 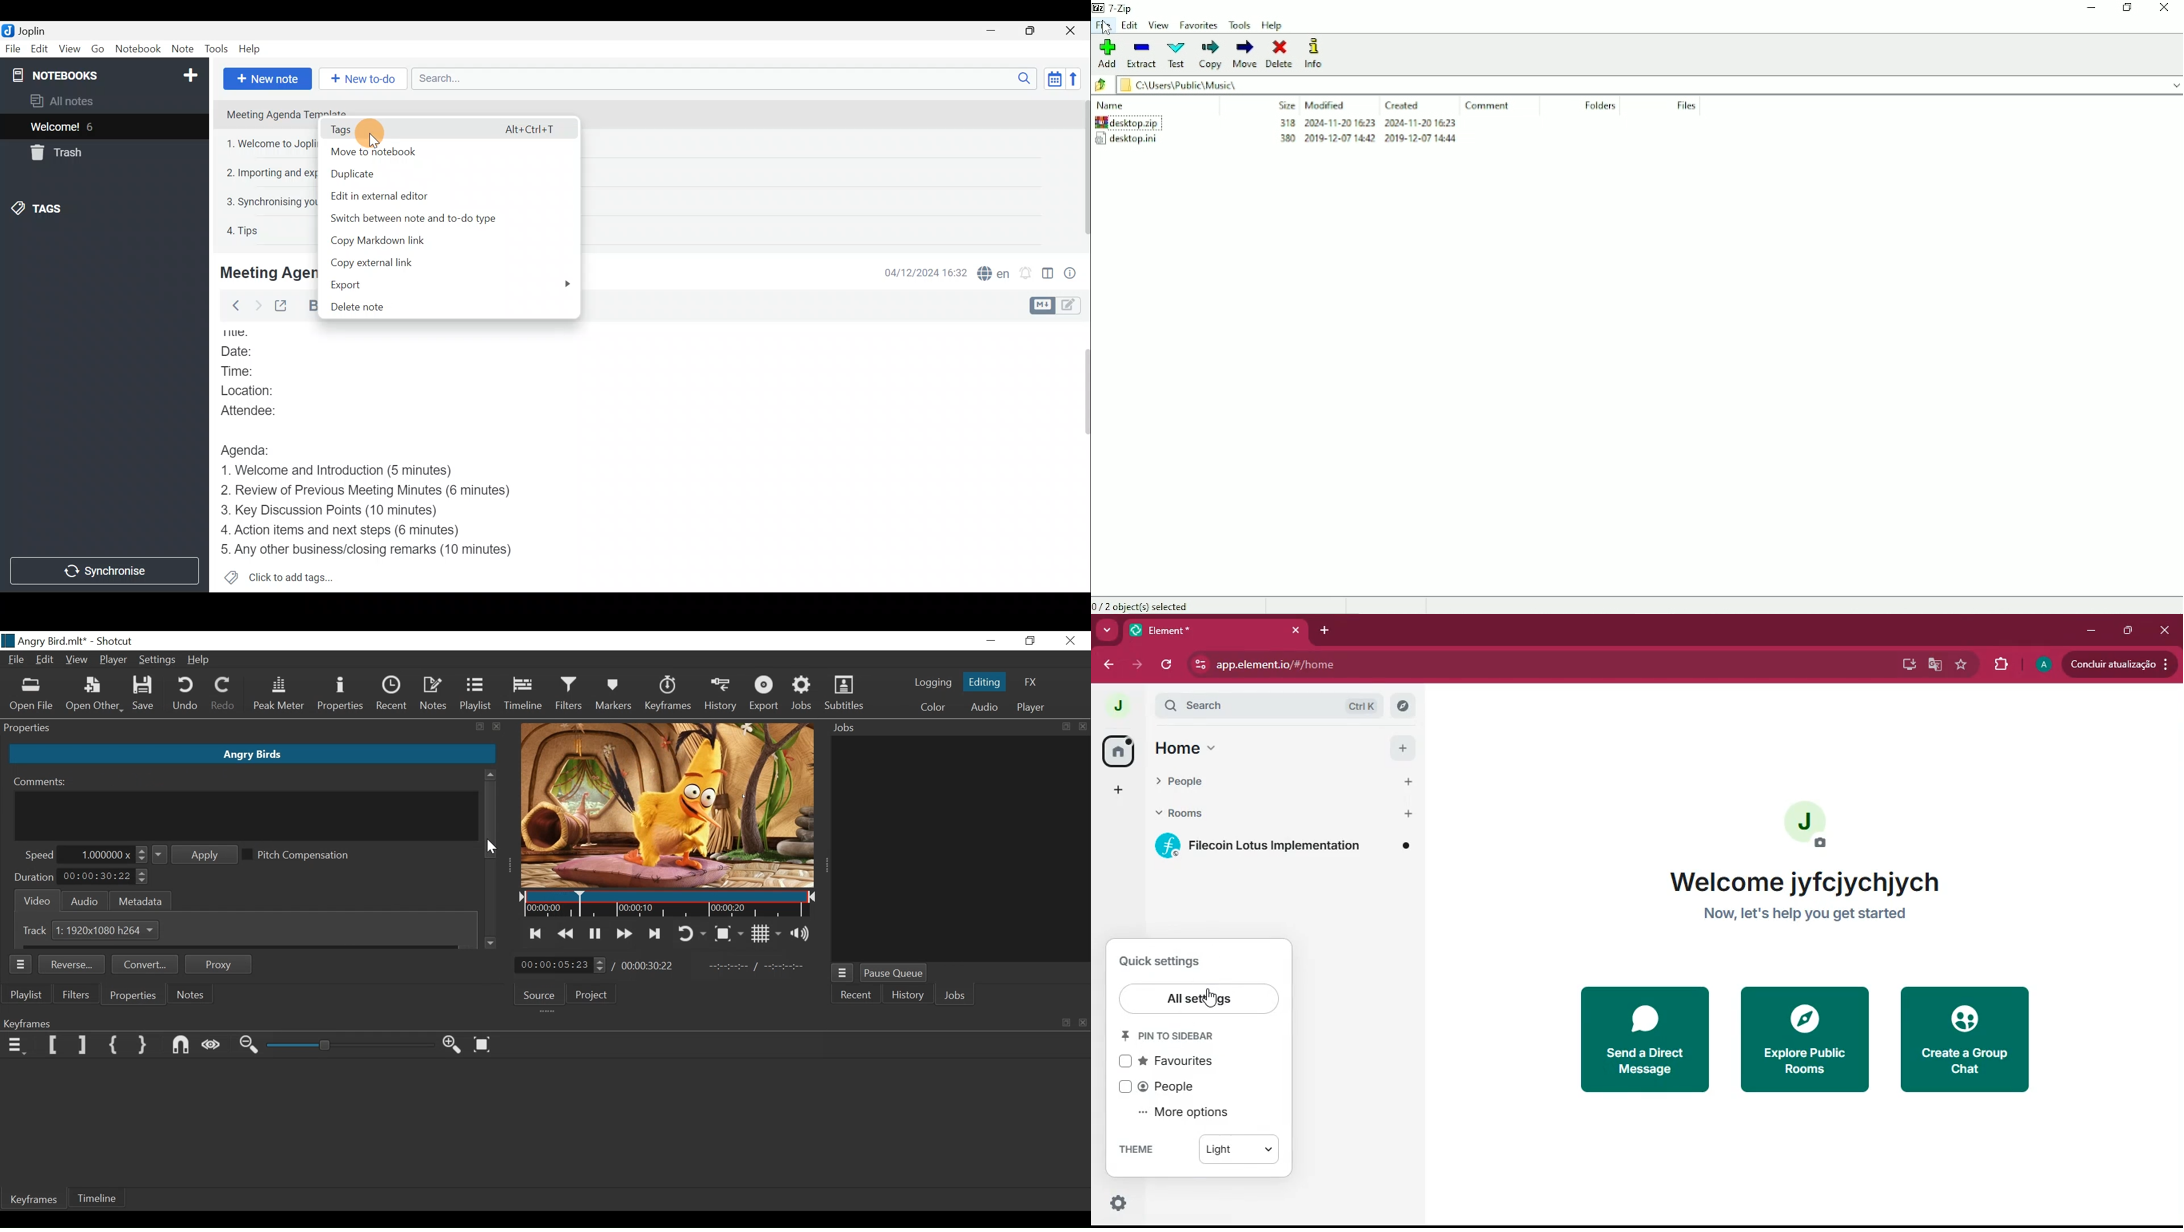 I want to click on cursor, so click(x=370, y=134).